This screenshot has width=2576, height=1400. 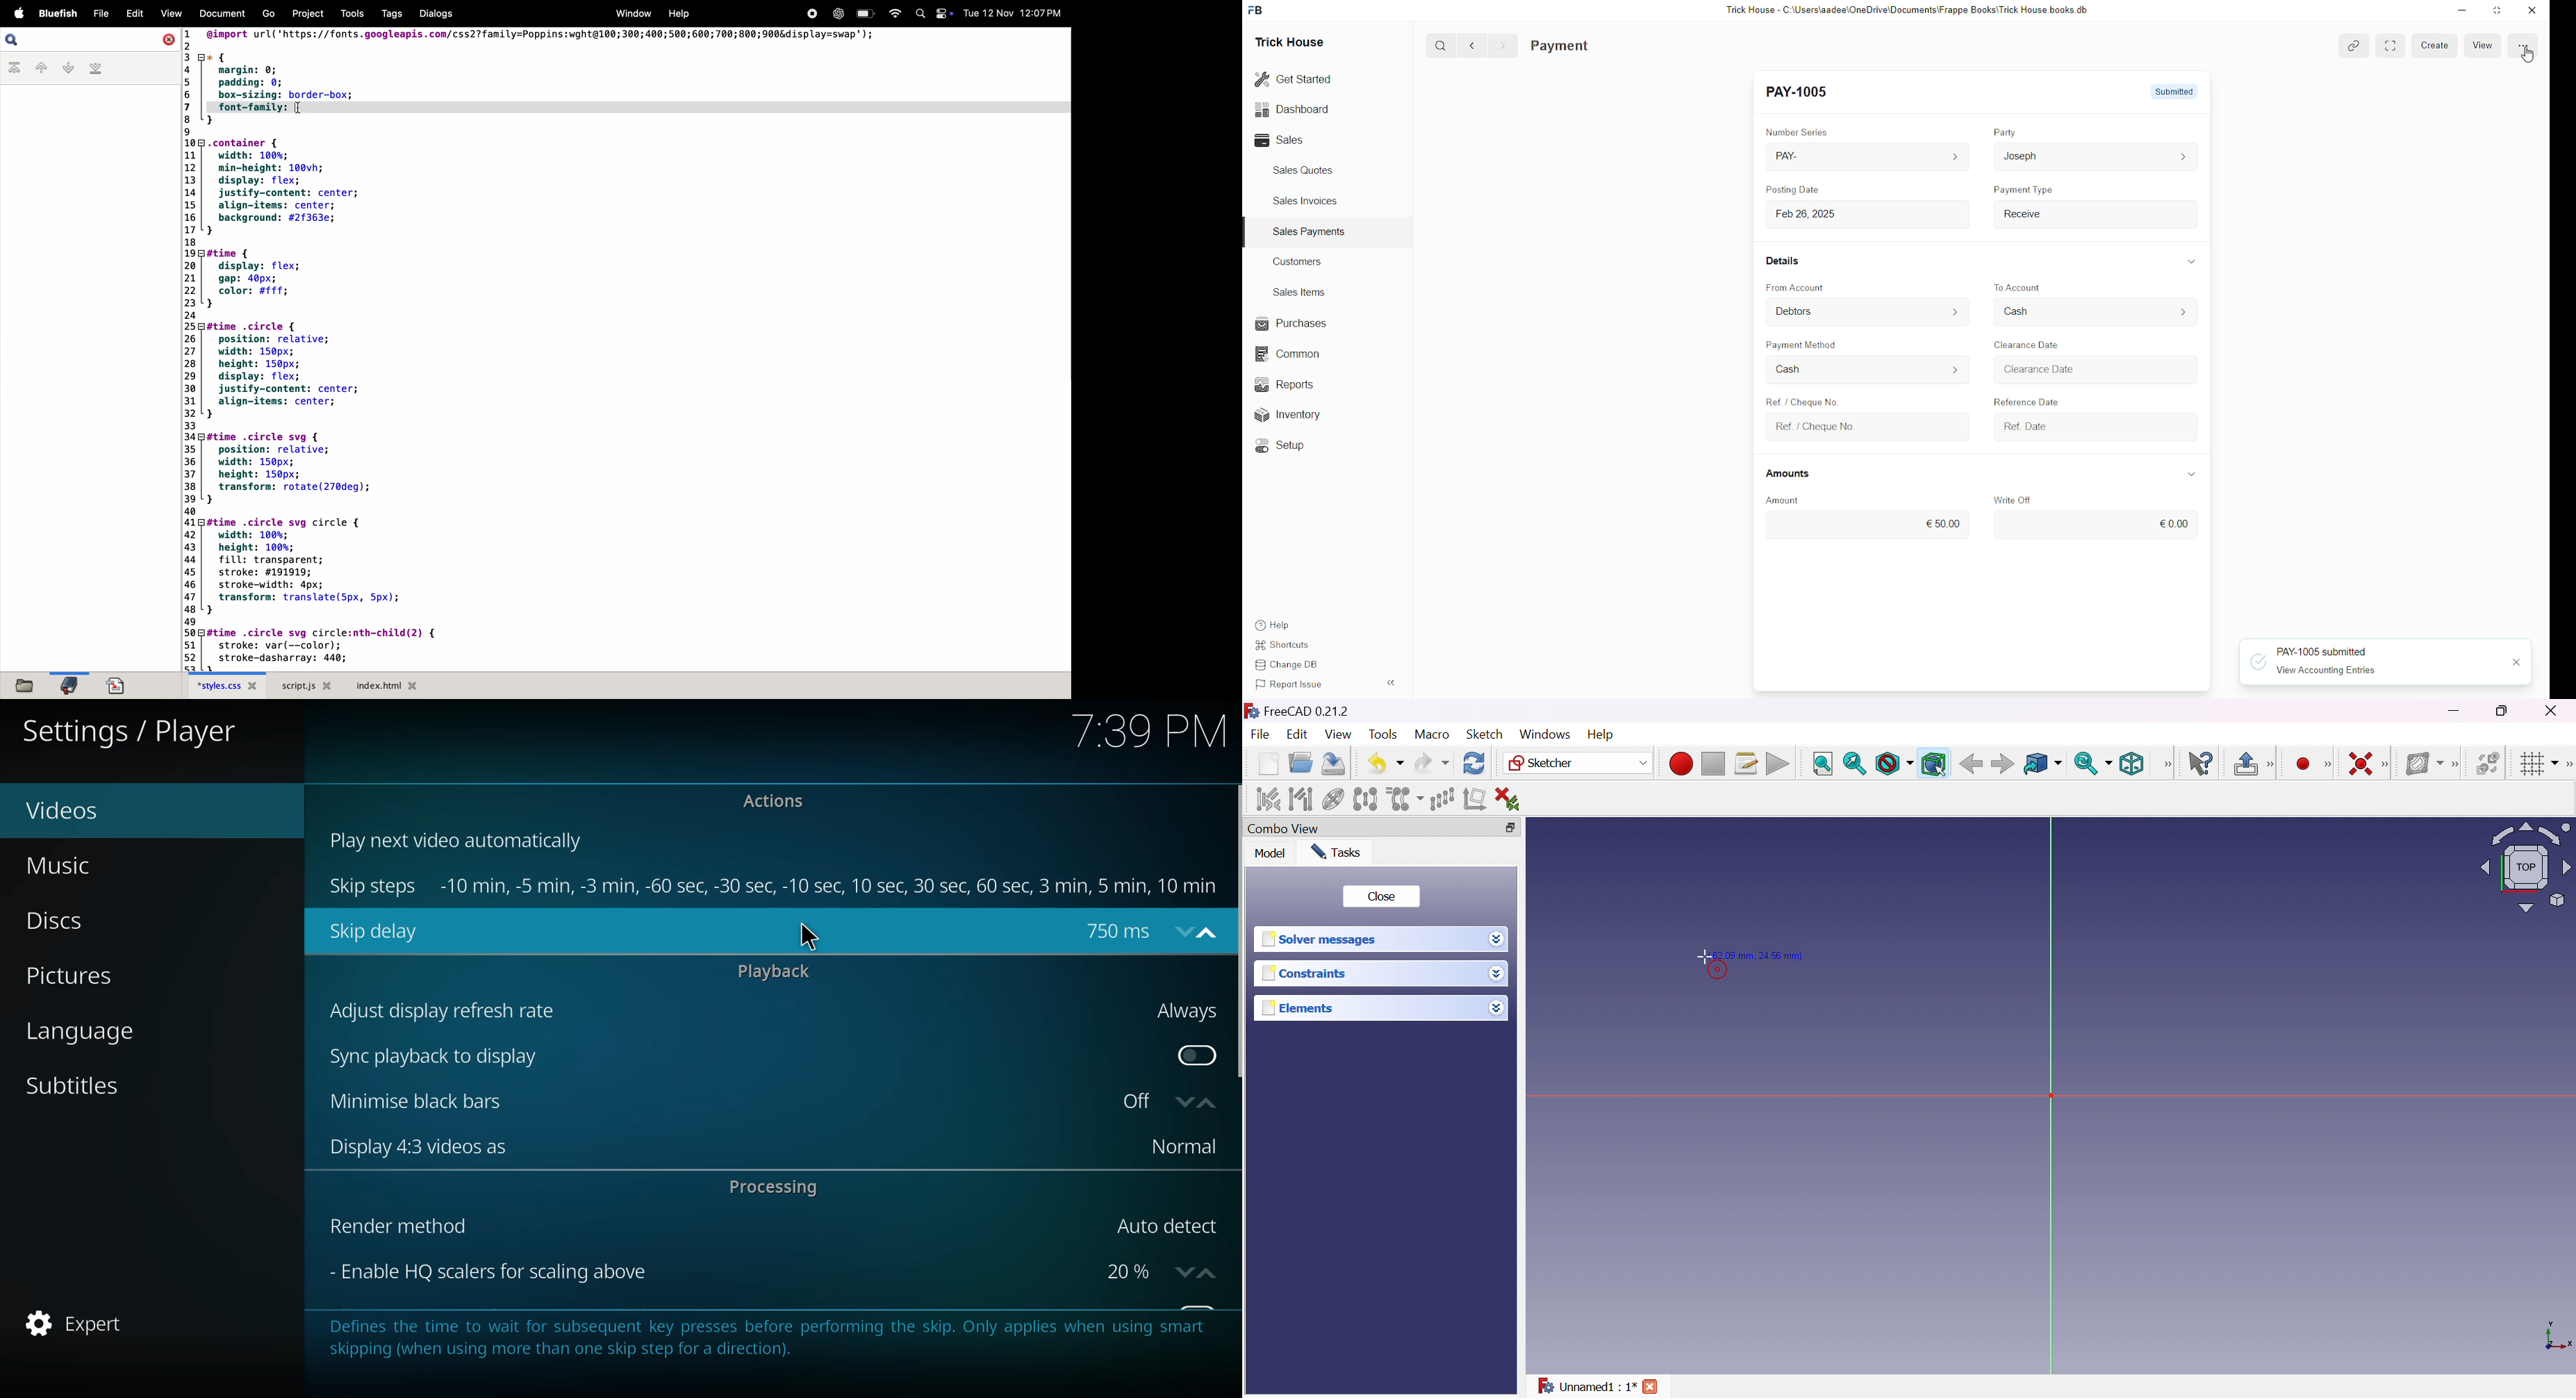 I want to click on player, so click(x=135, y=733).